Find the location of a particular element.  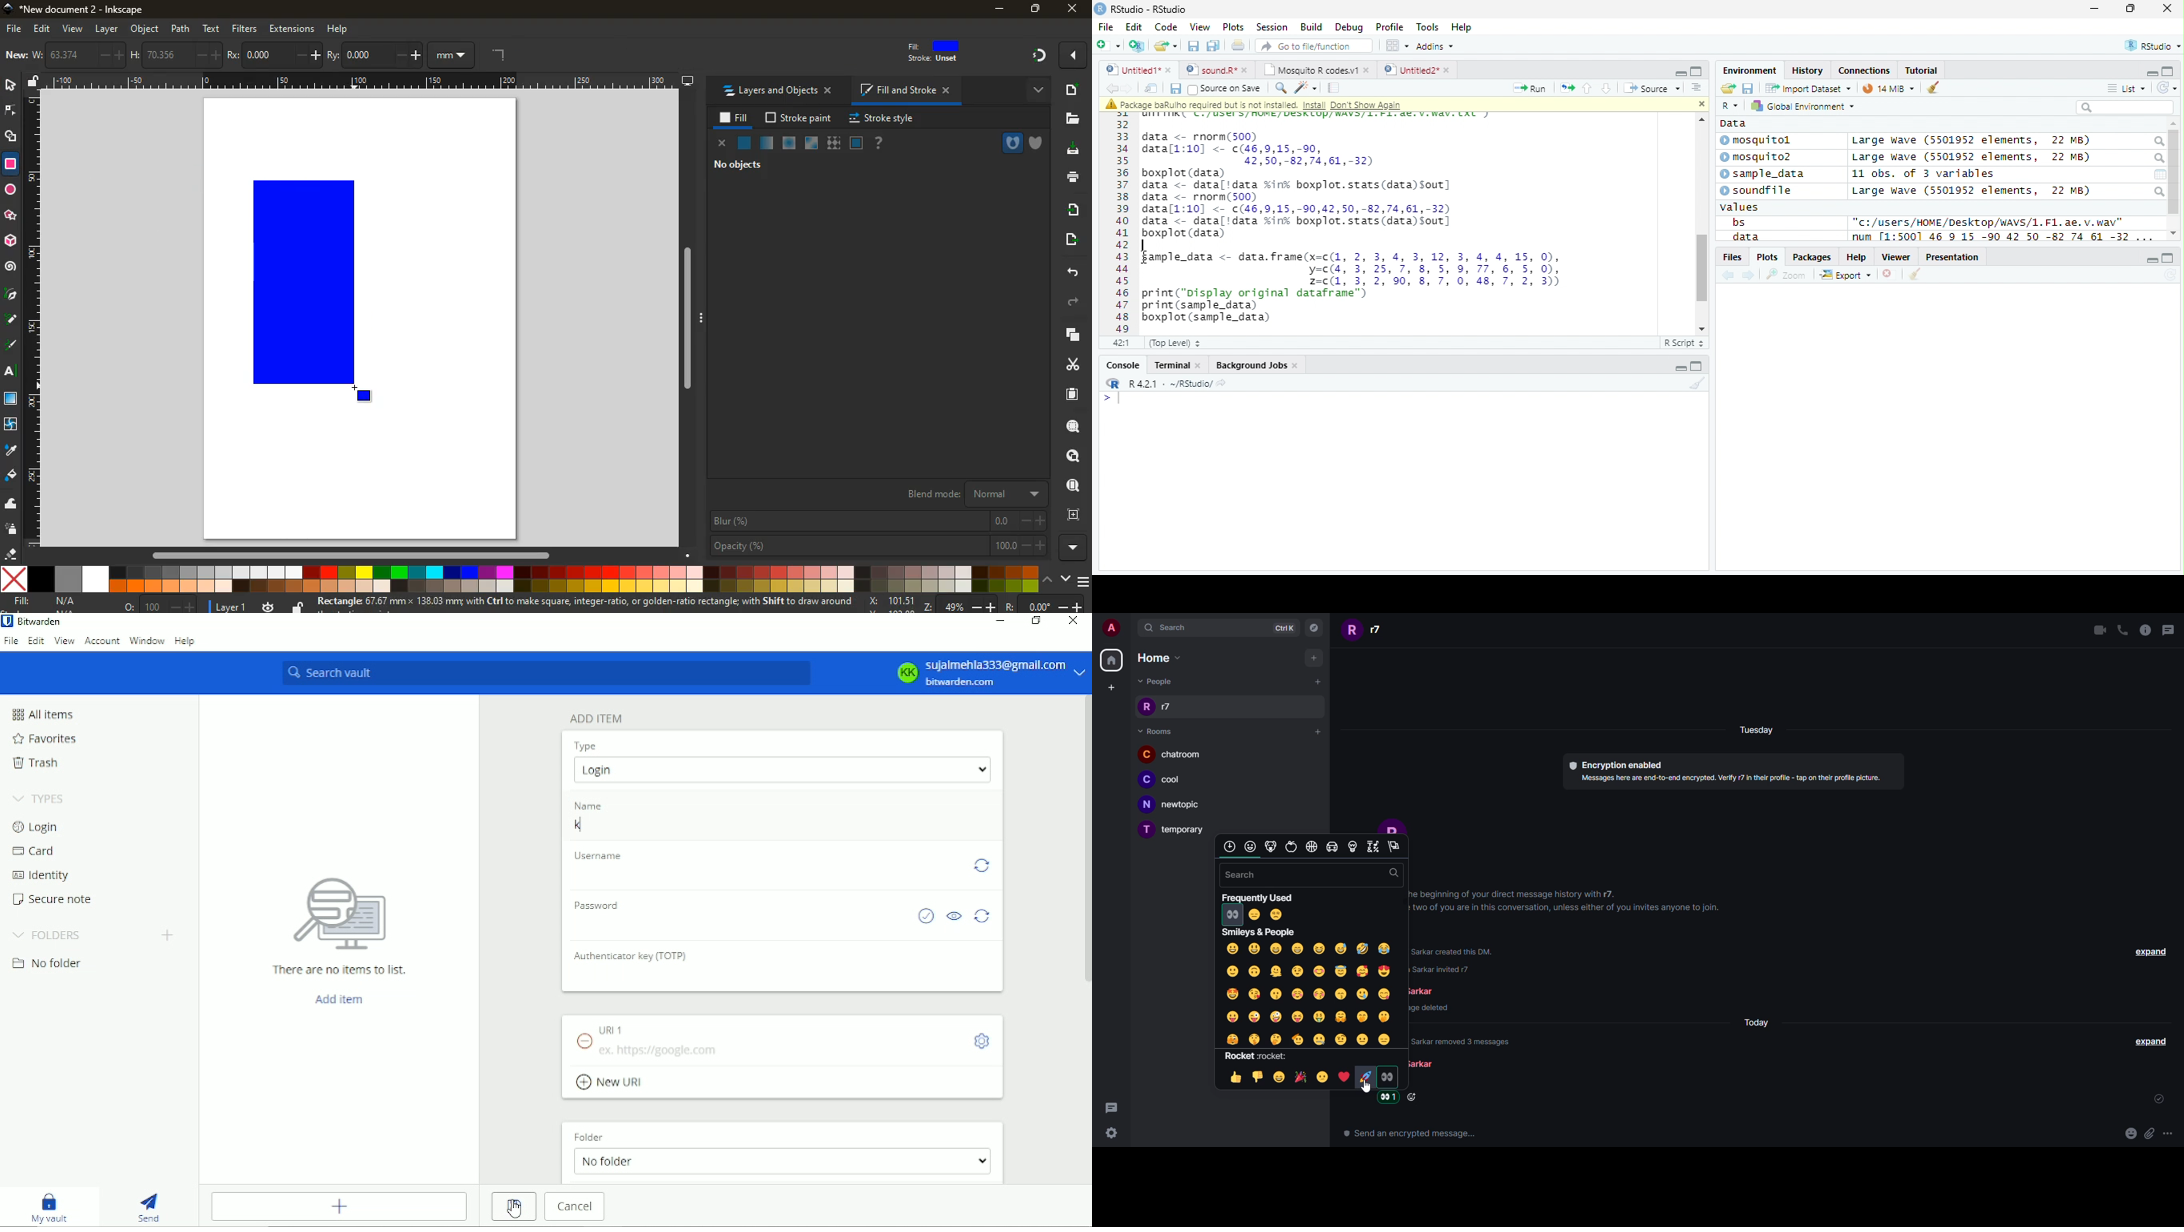

Find is located at coordinates (1280, 88).